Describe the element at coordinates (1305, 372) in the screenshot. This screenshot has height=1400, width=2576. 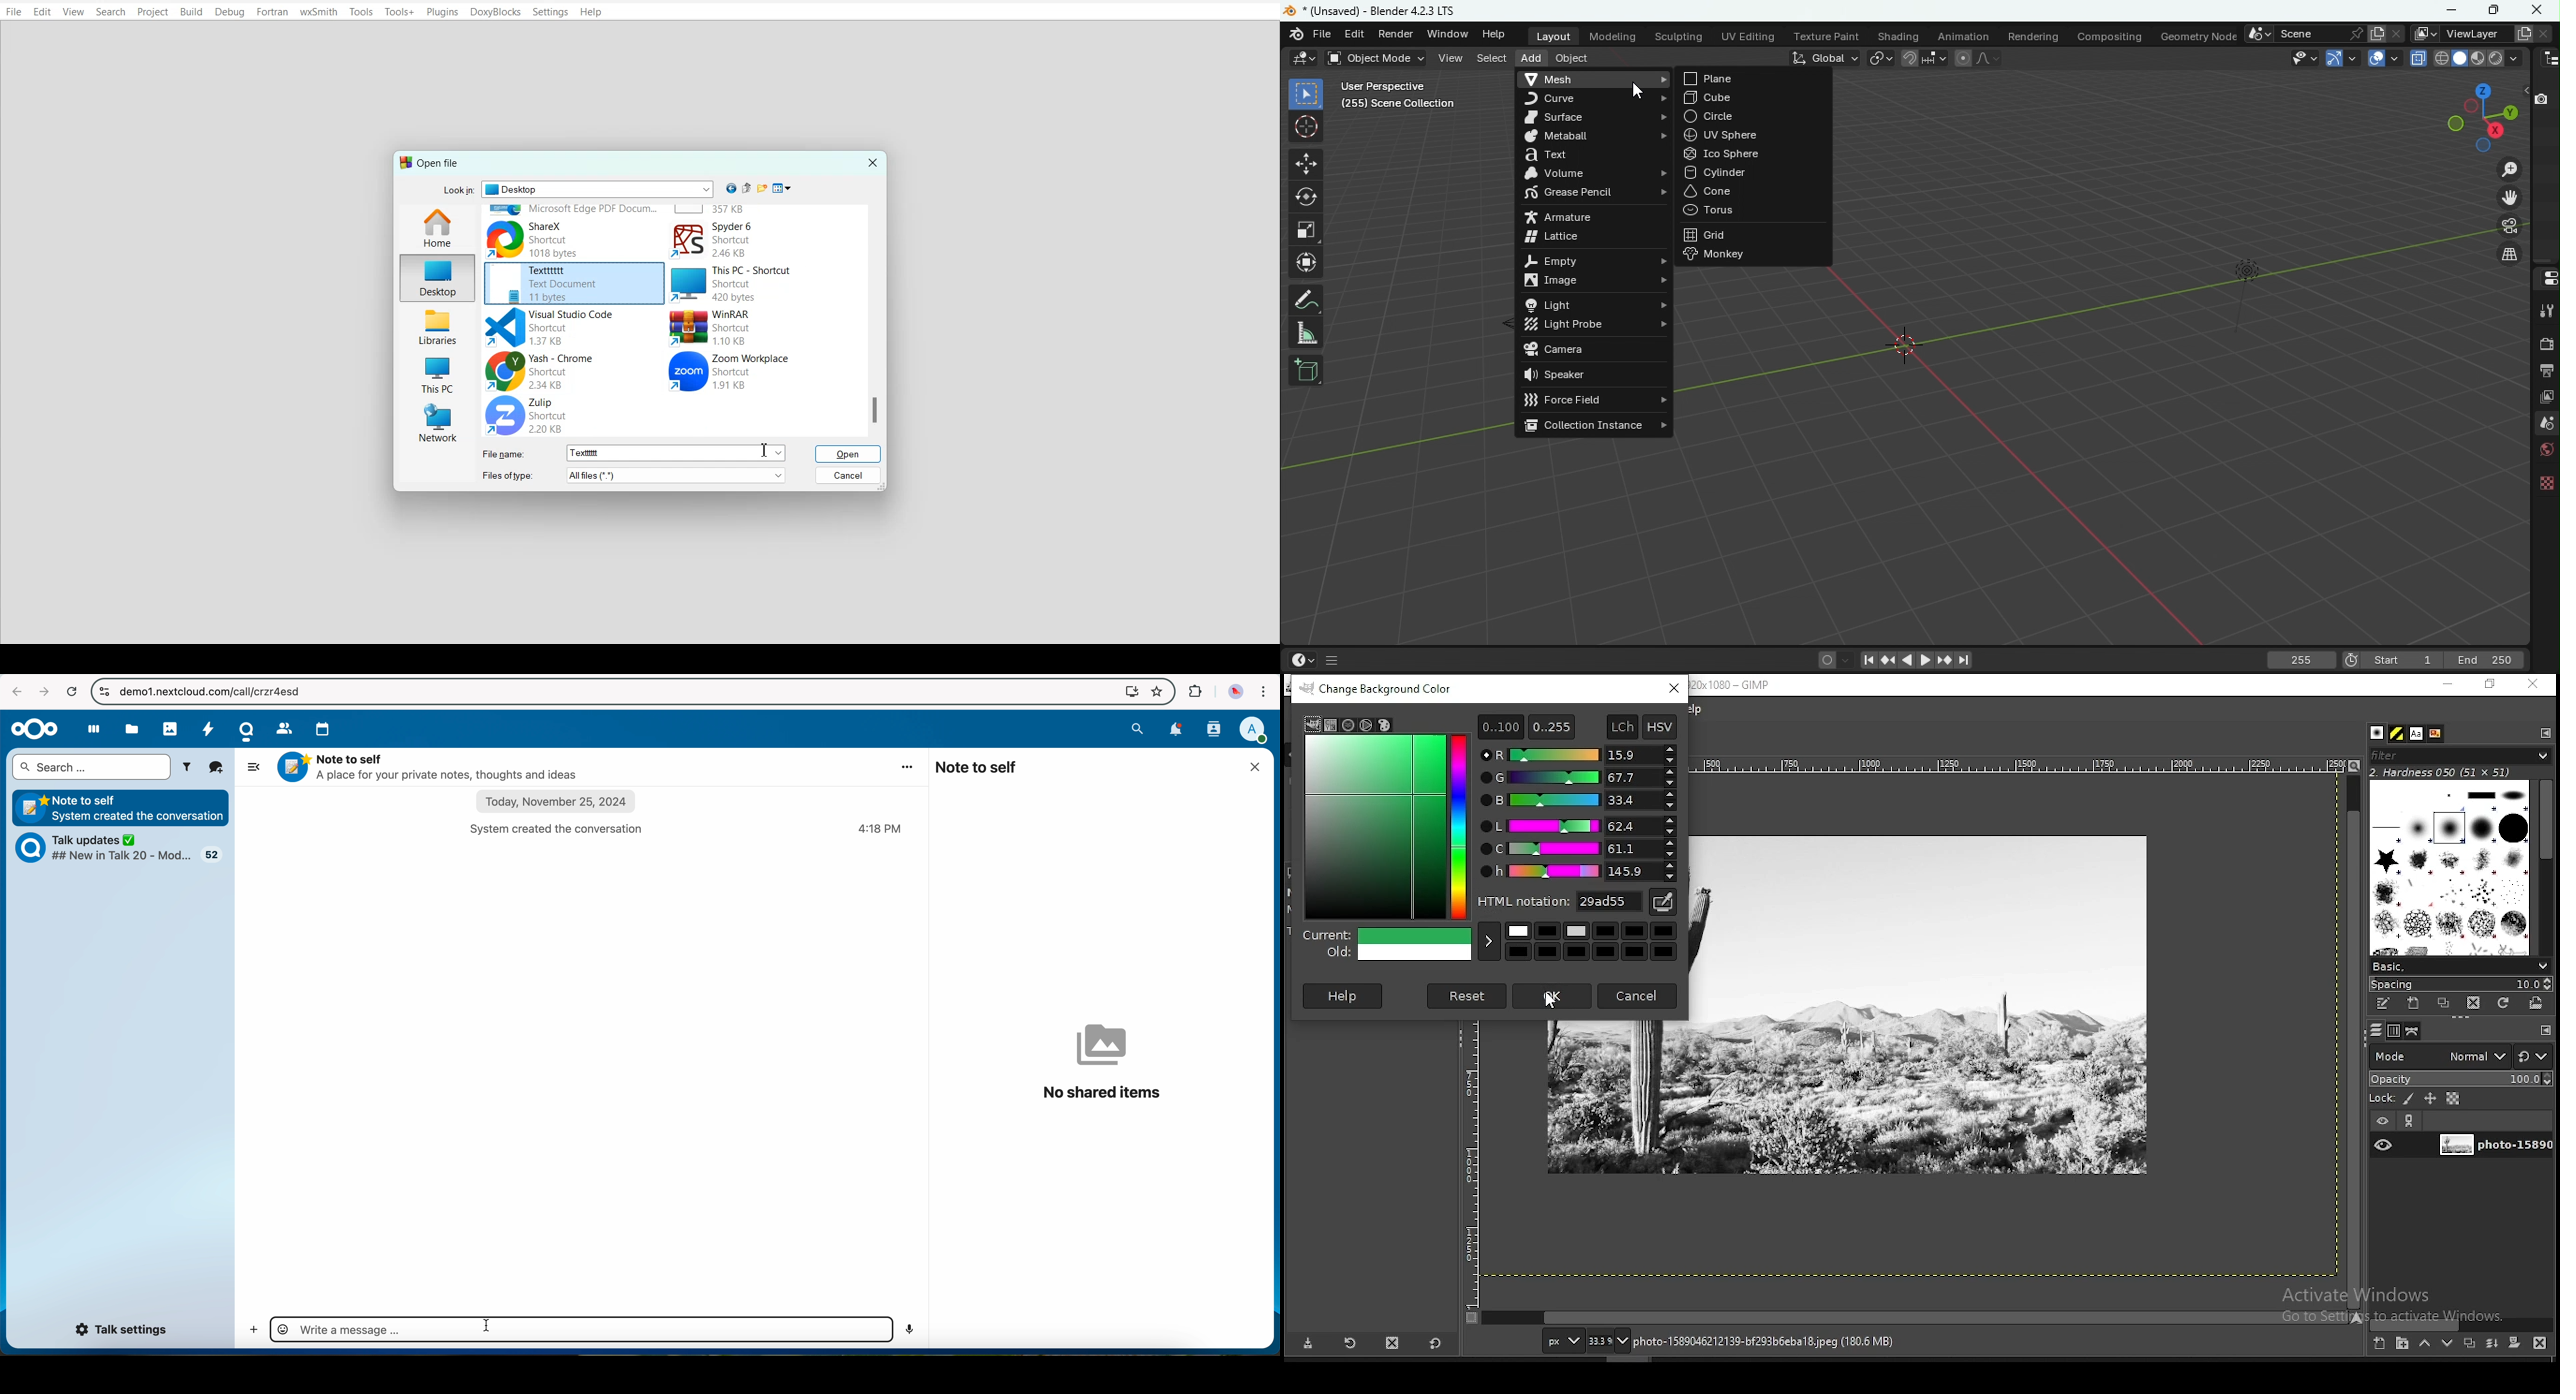
I see `Add cube` at that location.